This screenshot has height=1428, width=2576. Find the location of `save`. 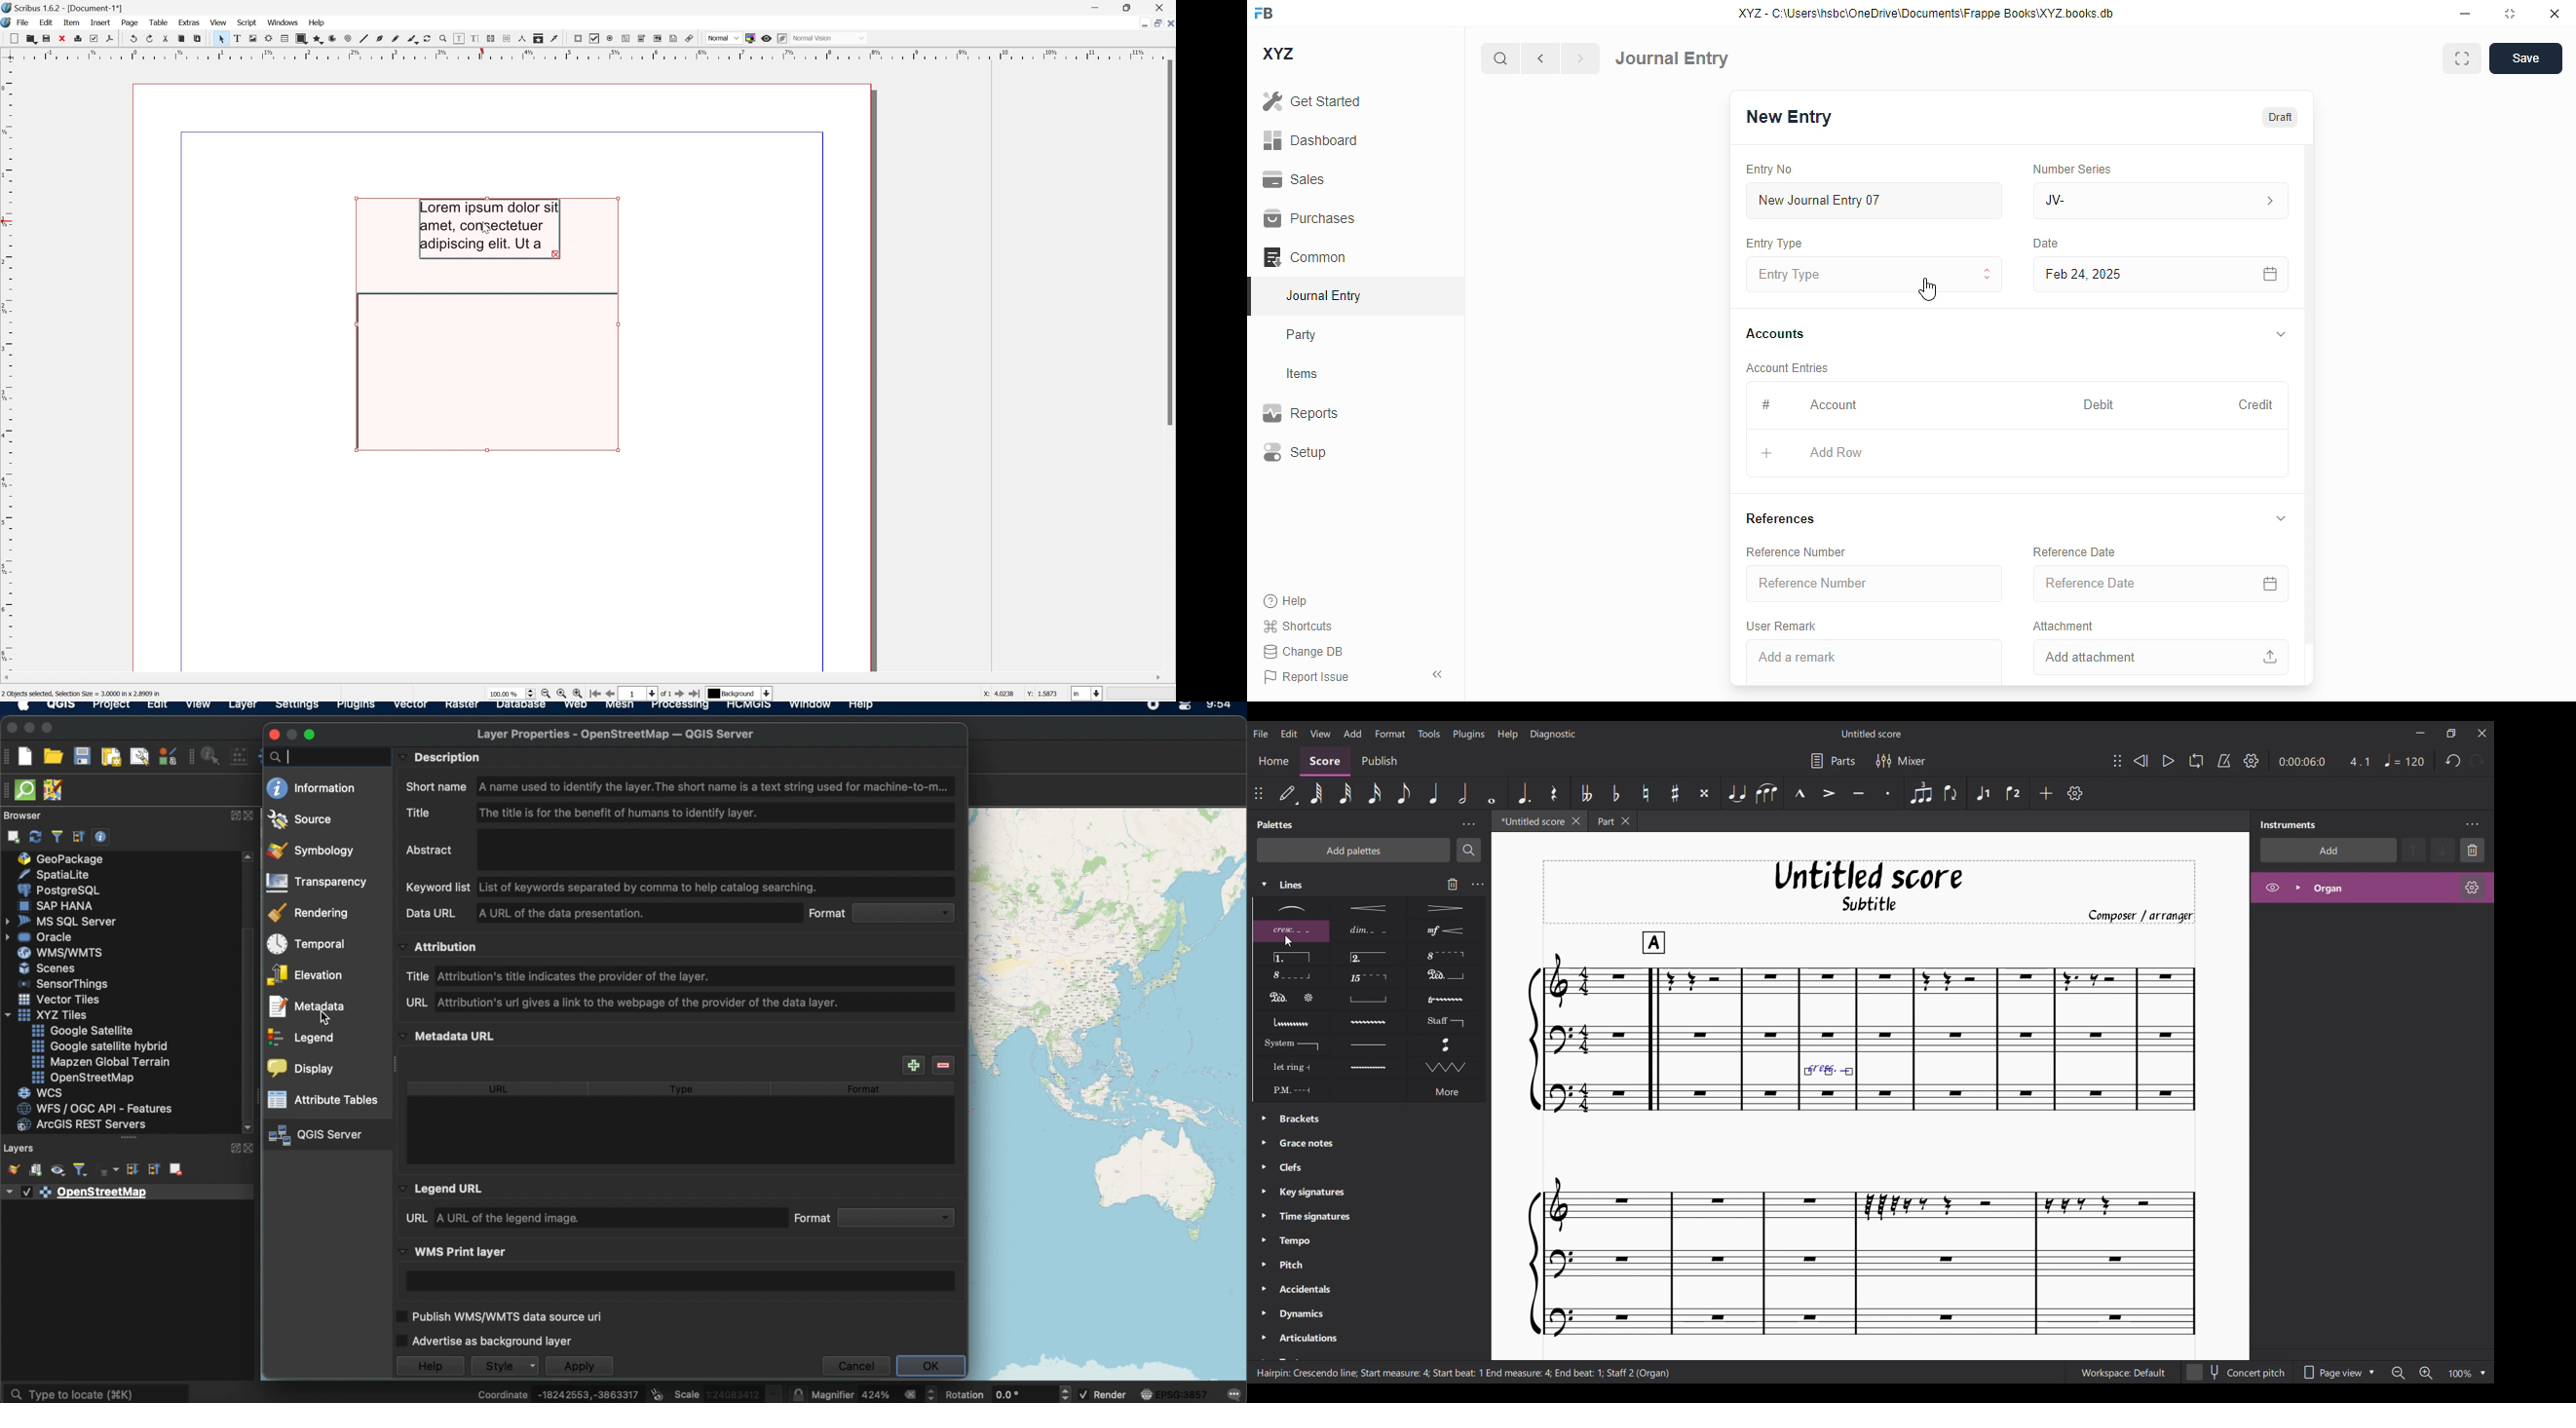

save is located at coordinates (2525, 58).